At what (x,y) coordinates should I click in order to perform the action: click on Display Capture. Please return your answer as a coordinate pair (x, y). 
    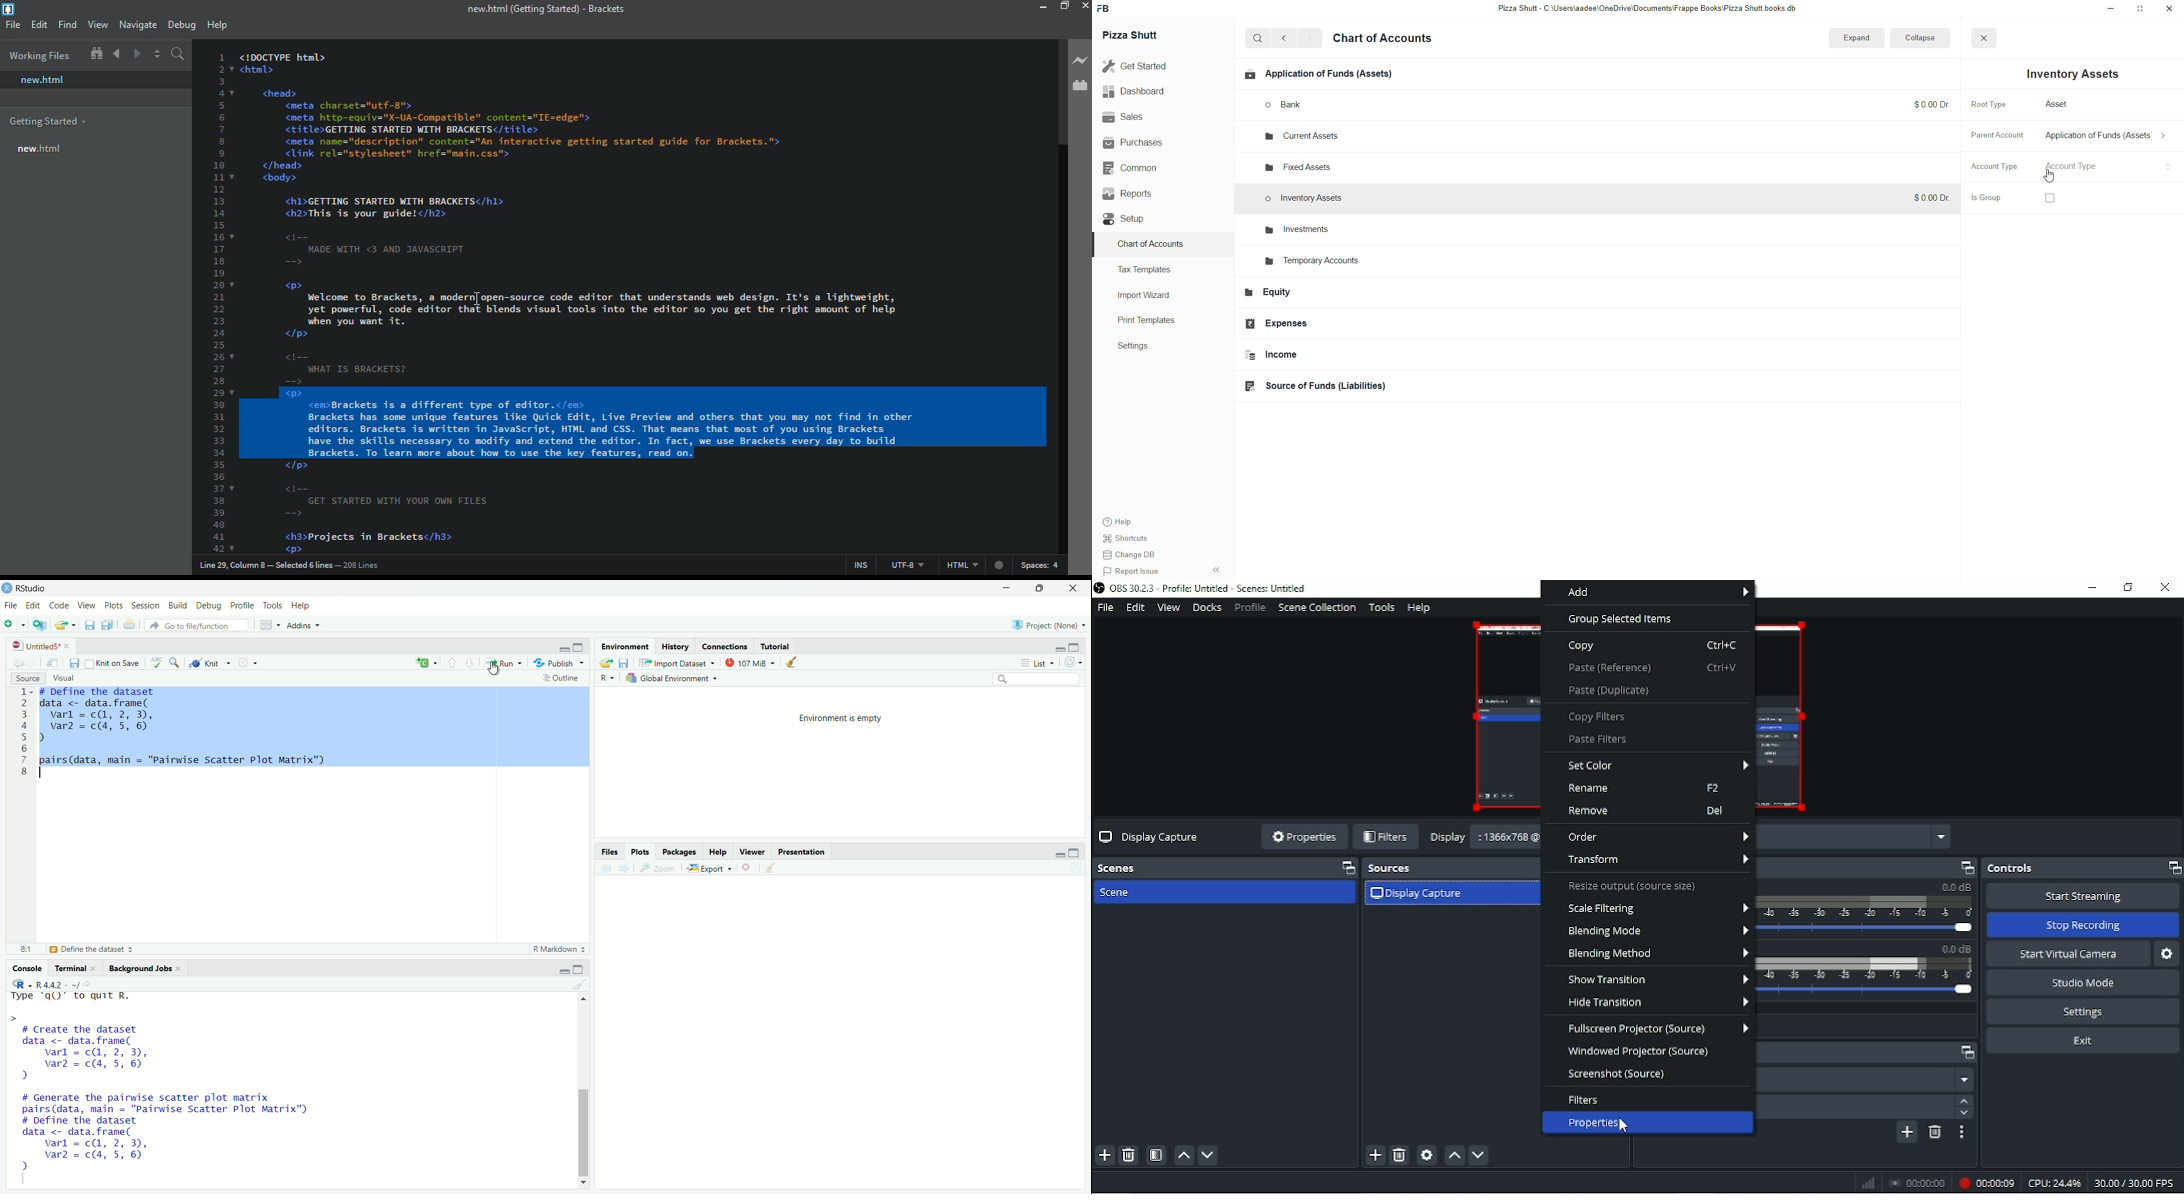
    Looking at the image, I should click on (1149, 836).